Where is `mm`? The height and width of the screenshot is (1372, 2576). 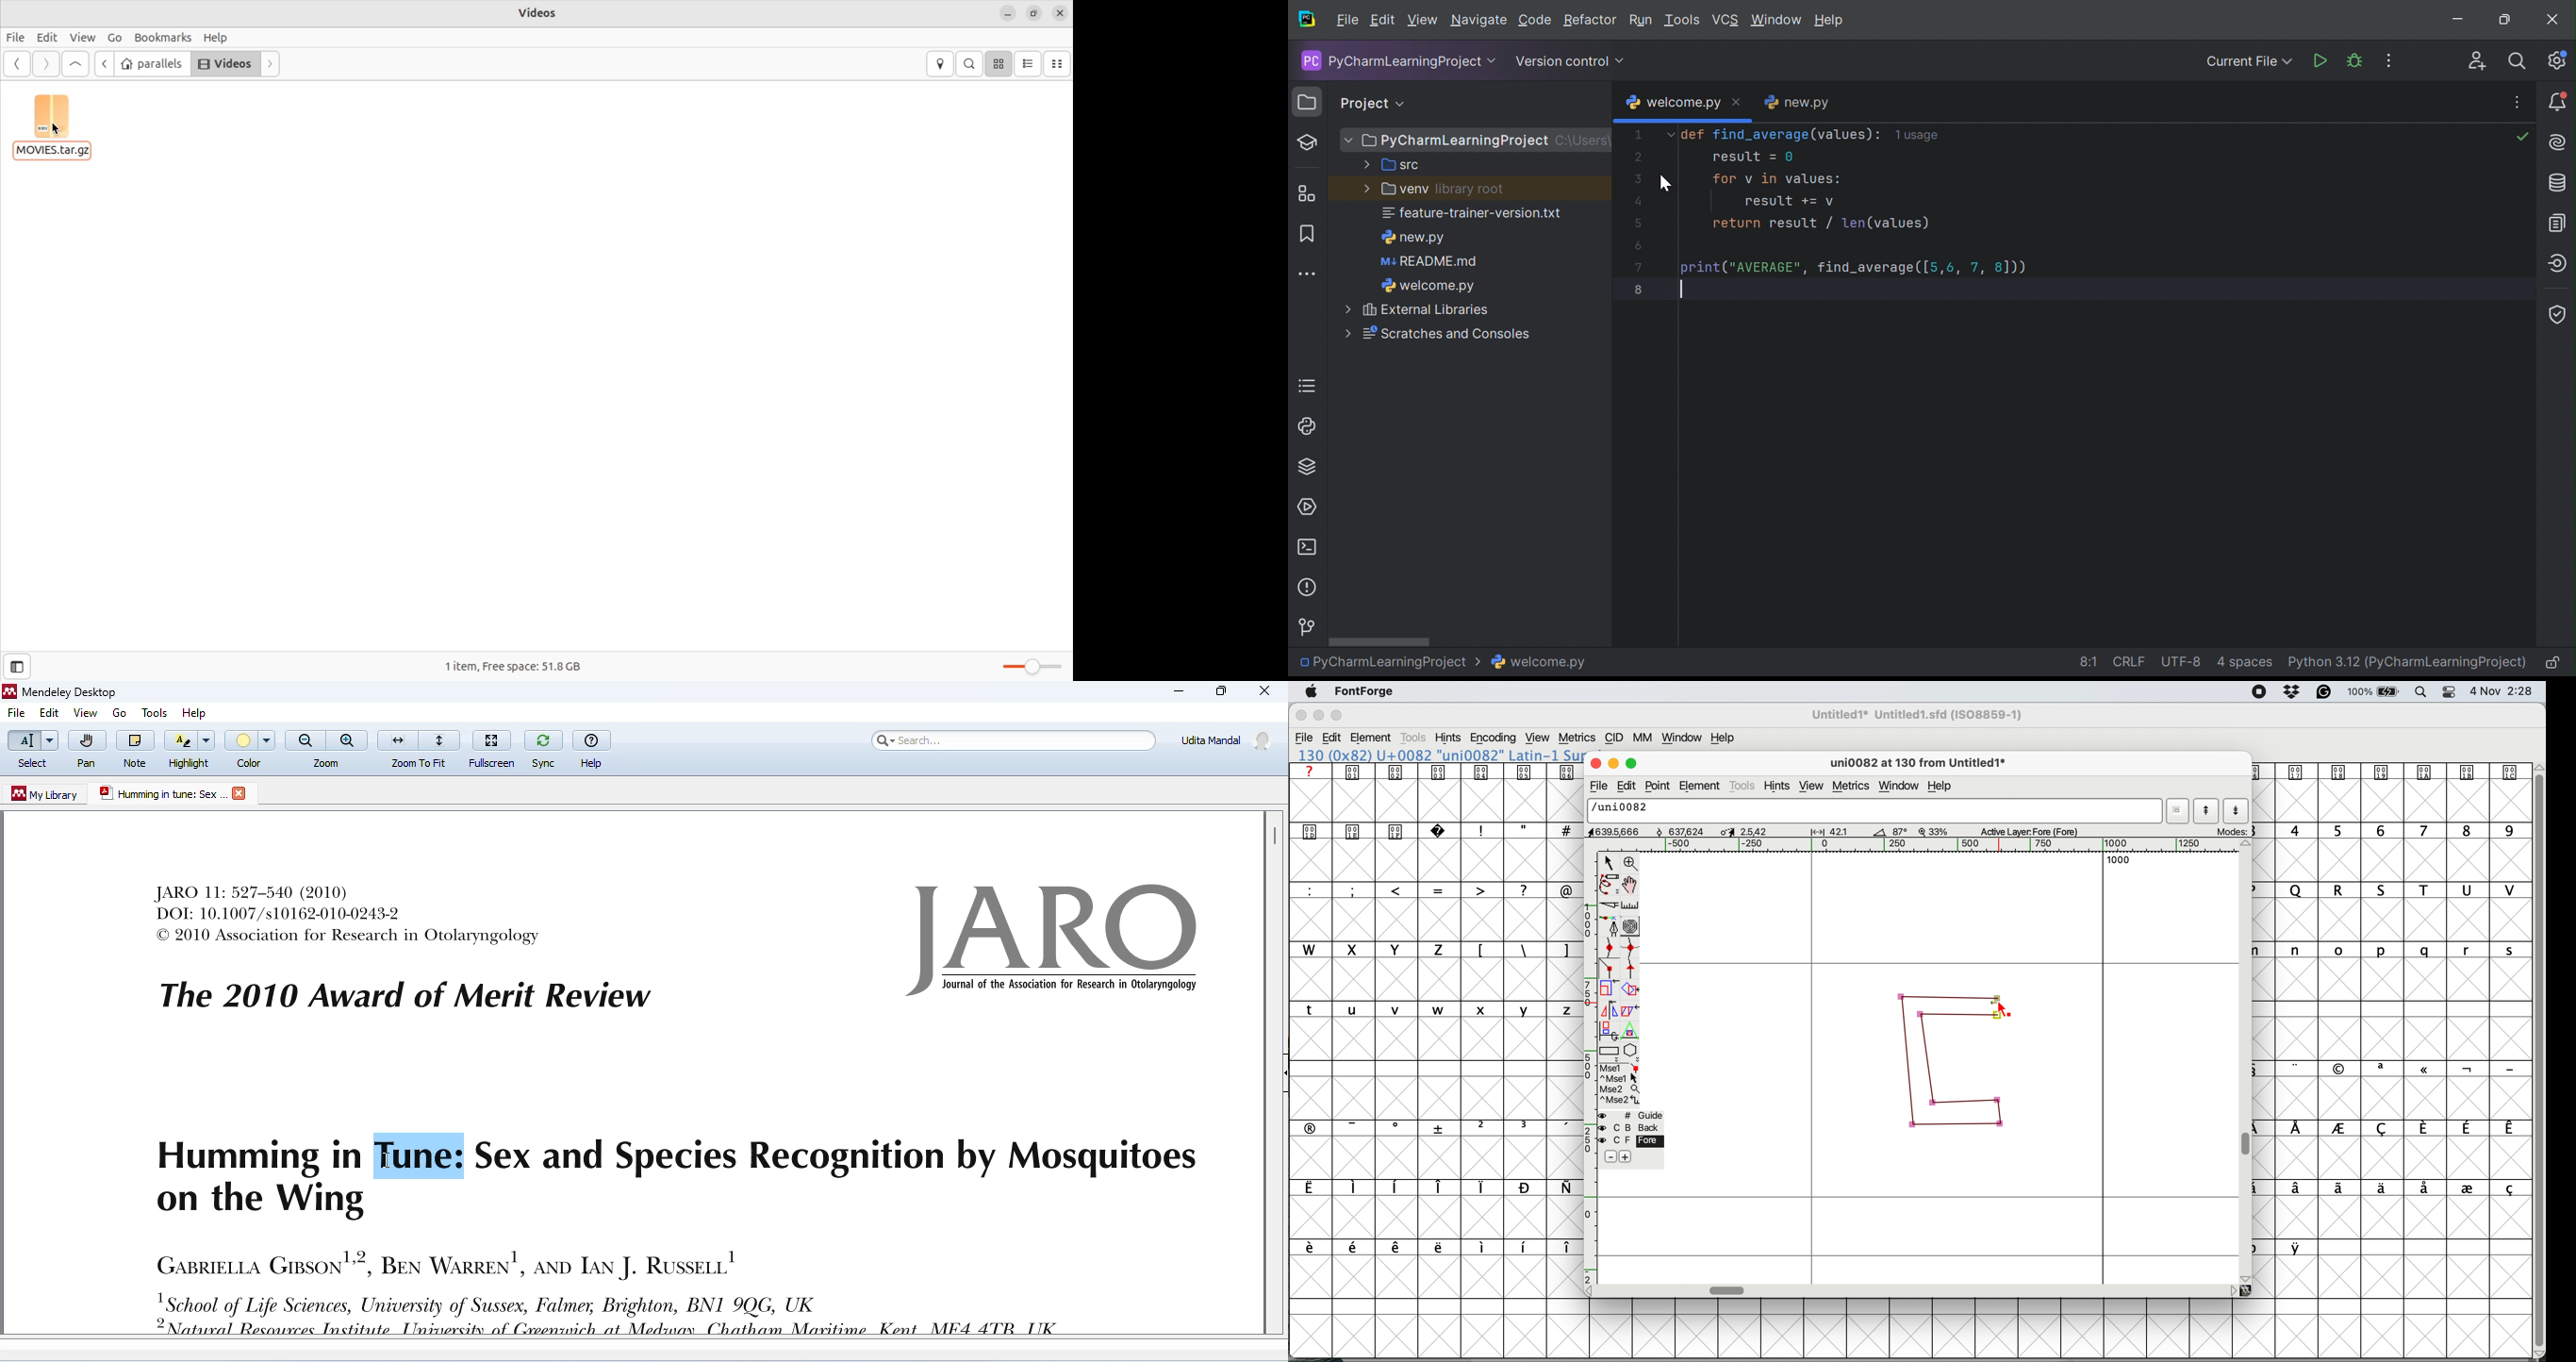
mm is located at coordinates (1646, 738).